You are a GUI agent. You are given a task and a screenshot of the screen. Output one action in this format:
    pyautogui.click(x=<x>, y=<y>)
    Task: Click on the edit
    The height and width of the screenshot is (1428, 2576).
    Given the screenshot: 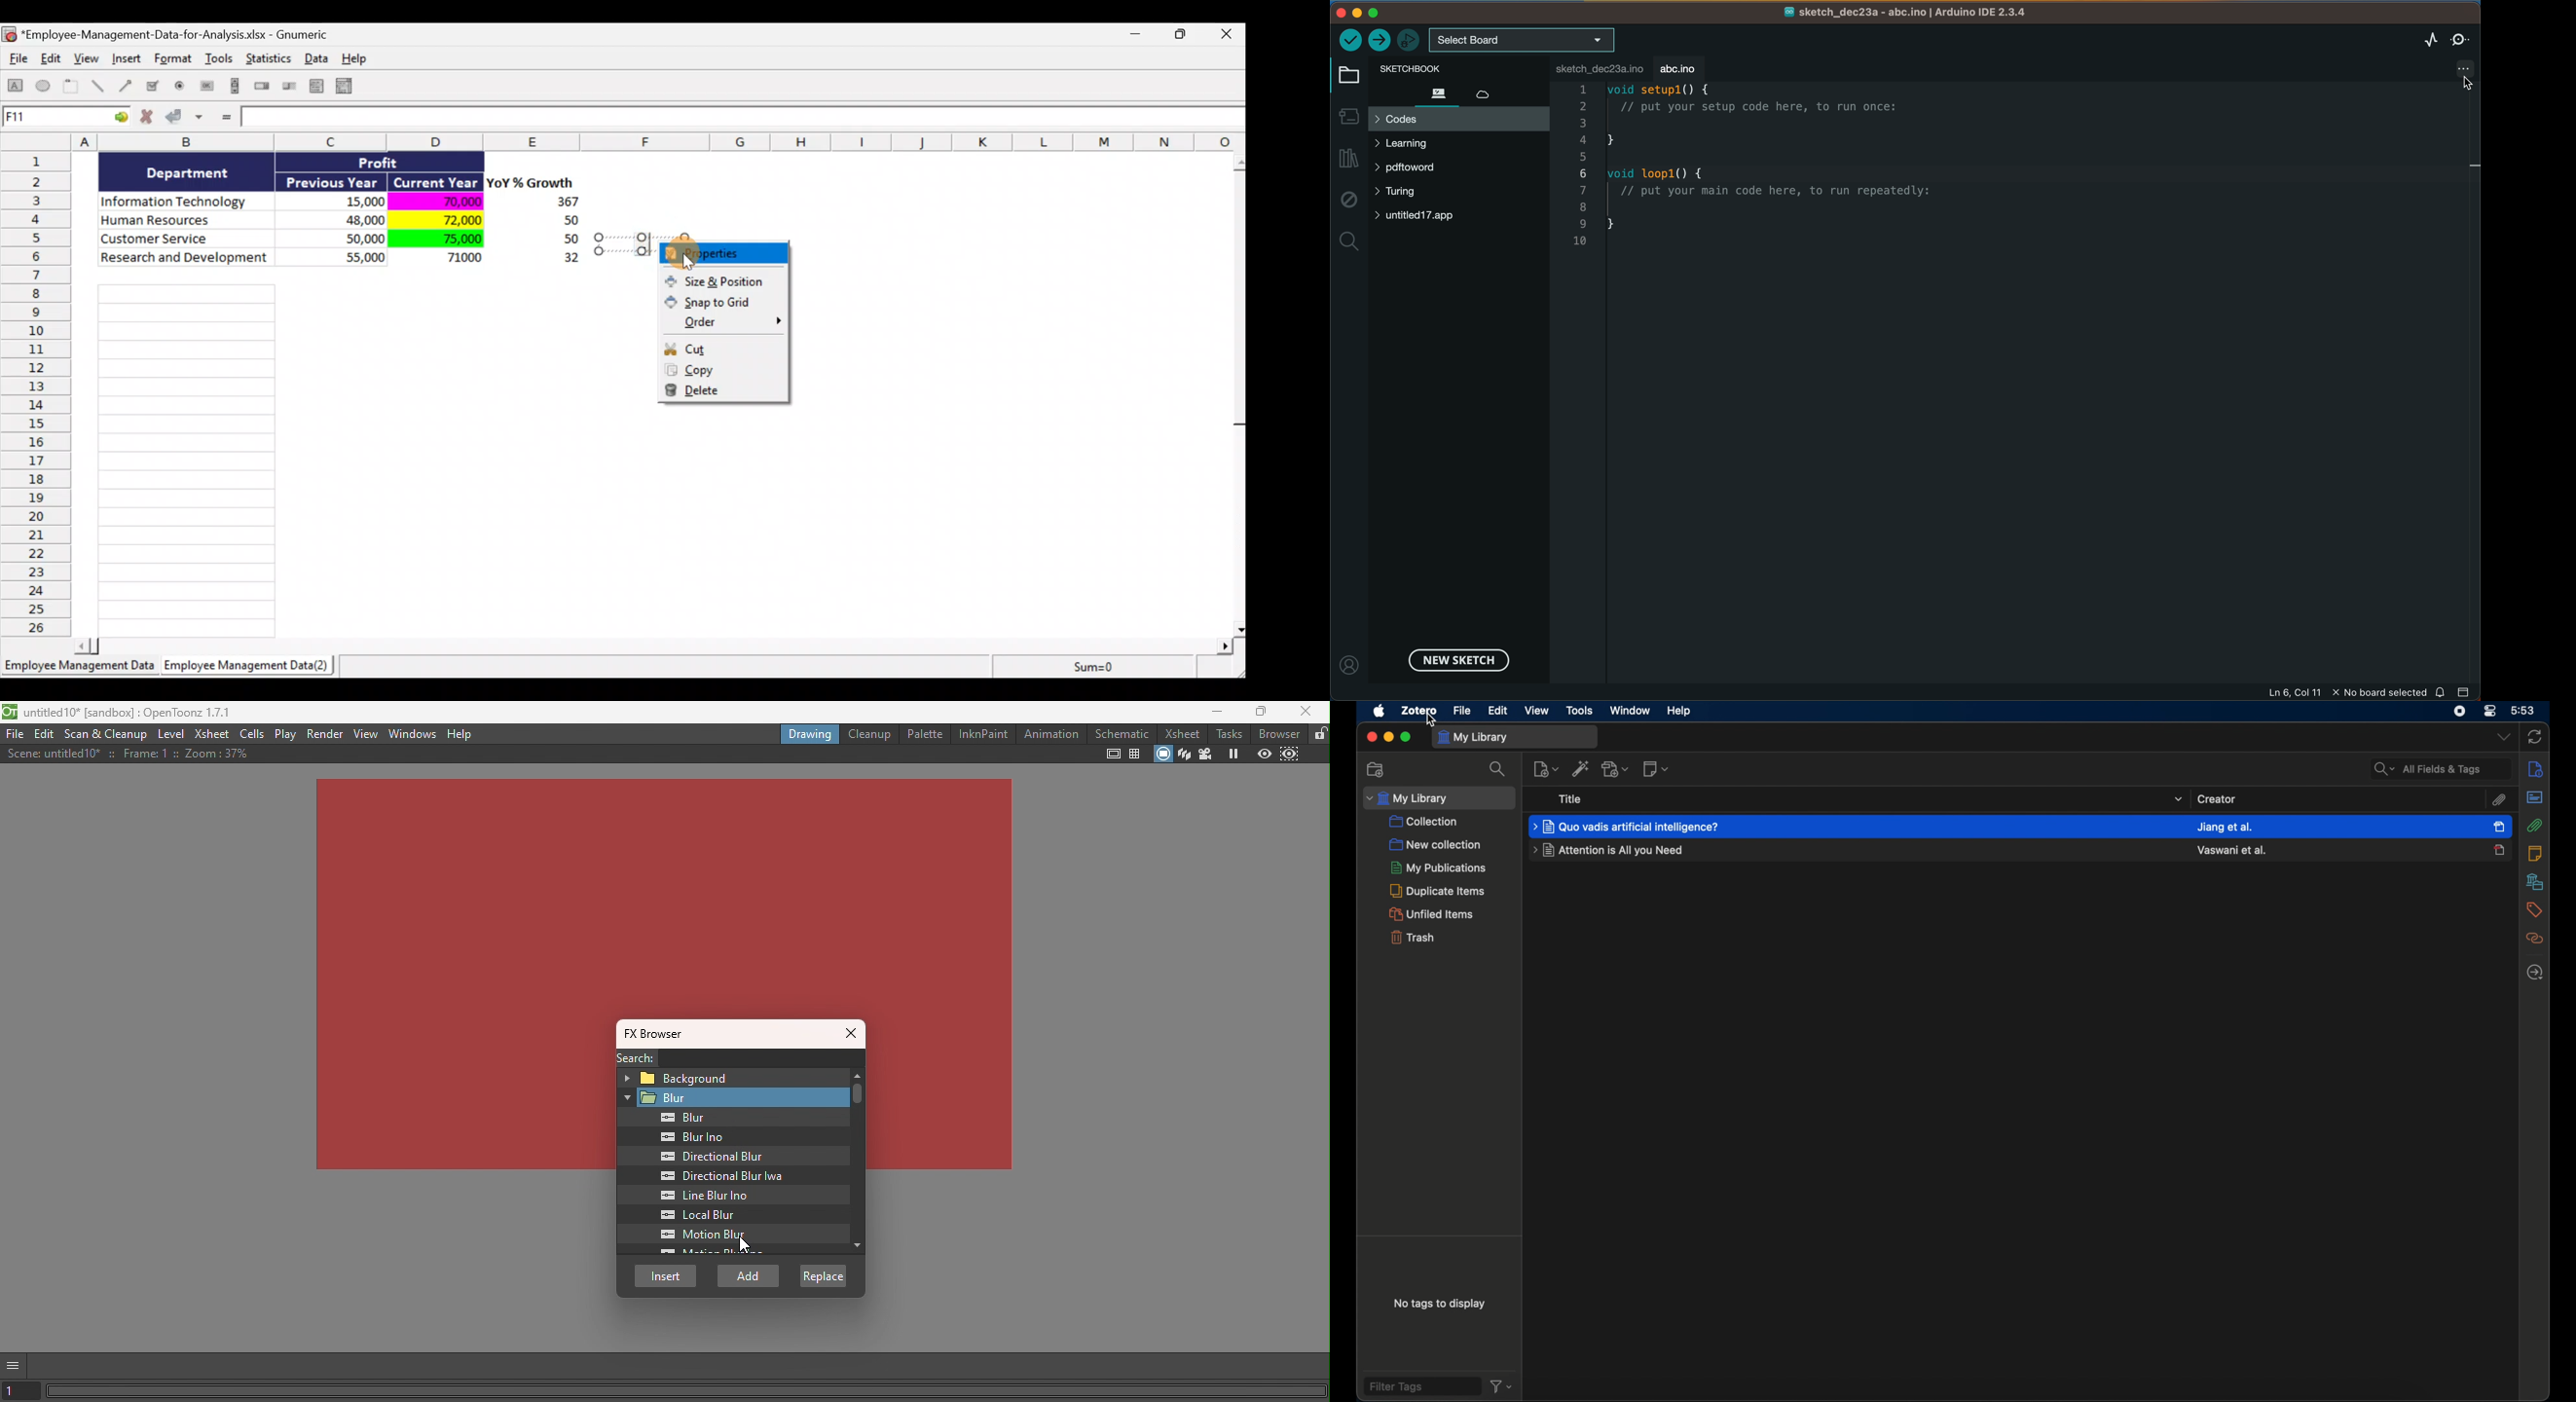 What is the action you would take?
    pyautogui.click(x=1498, y=710)
    